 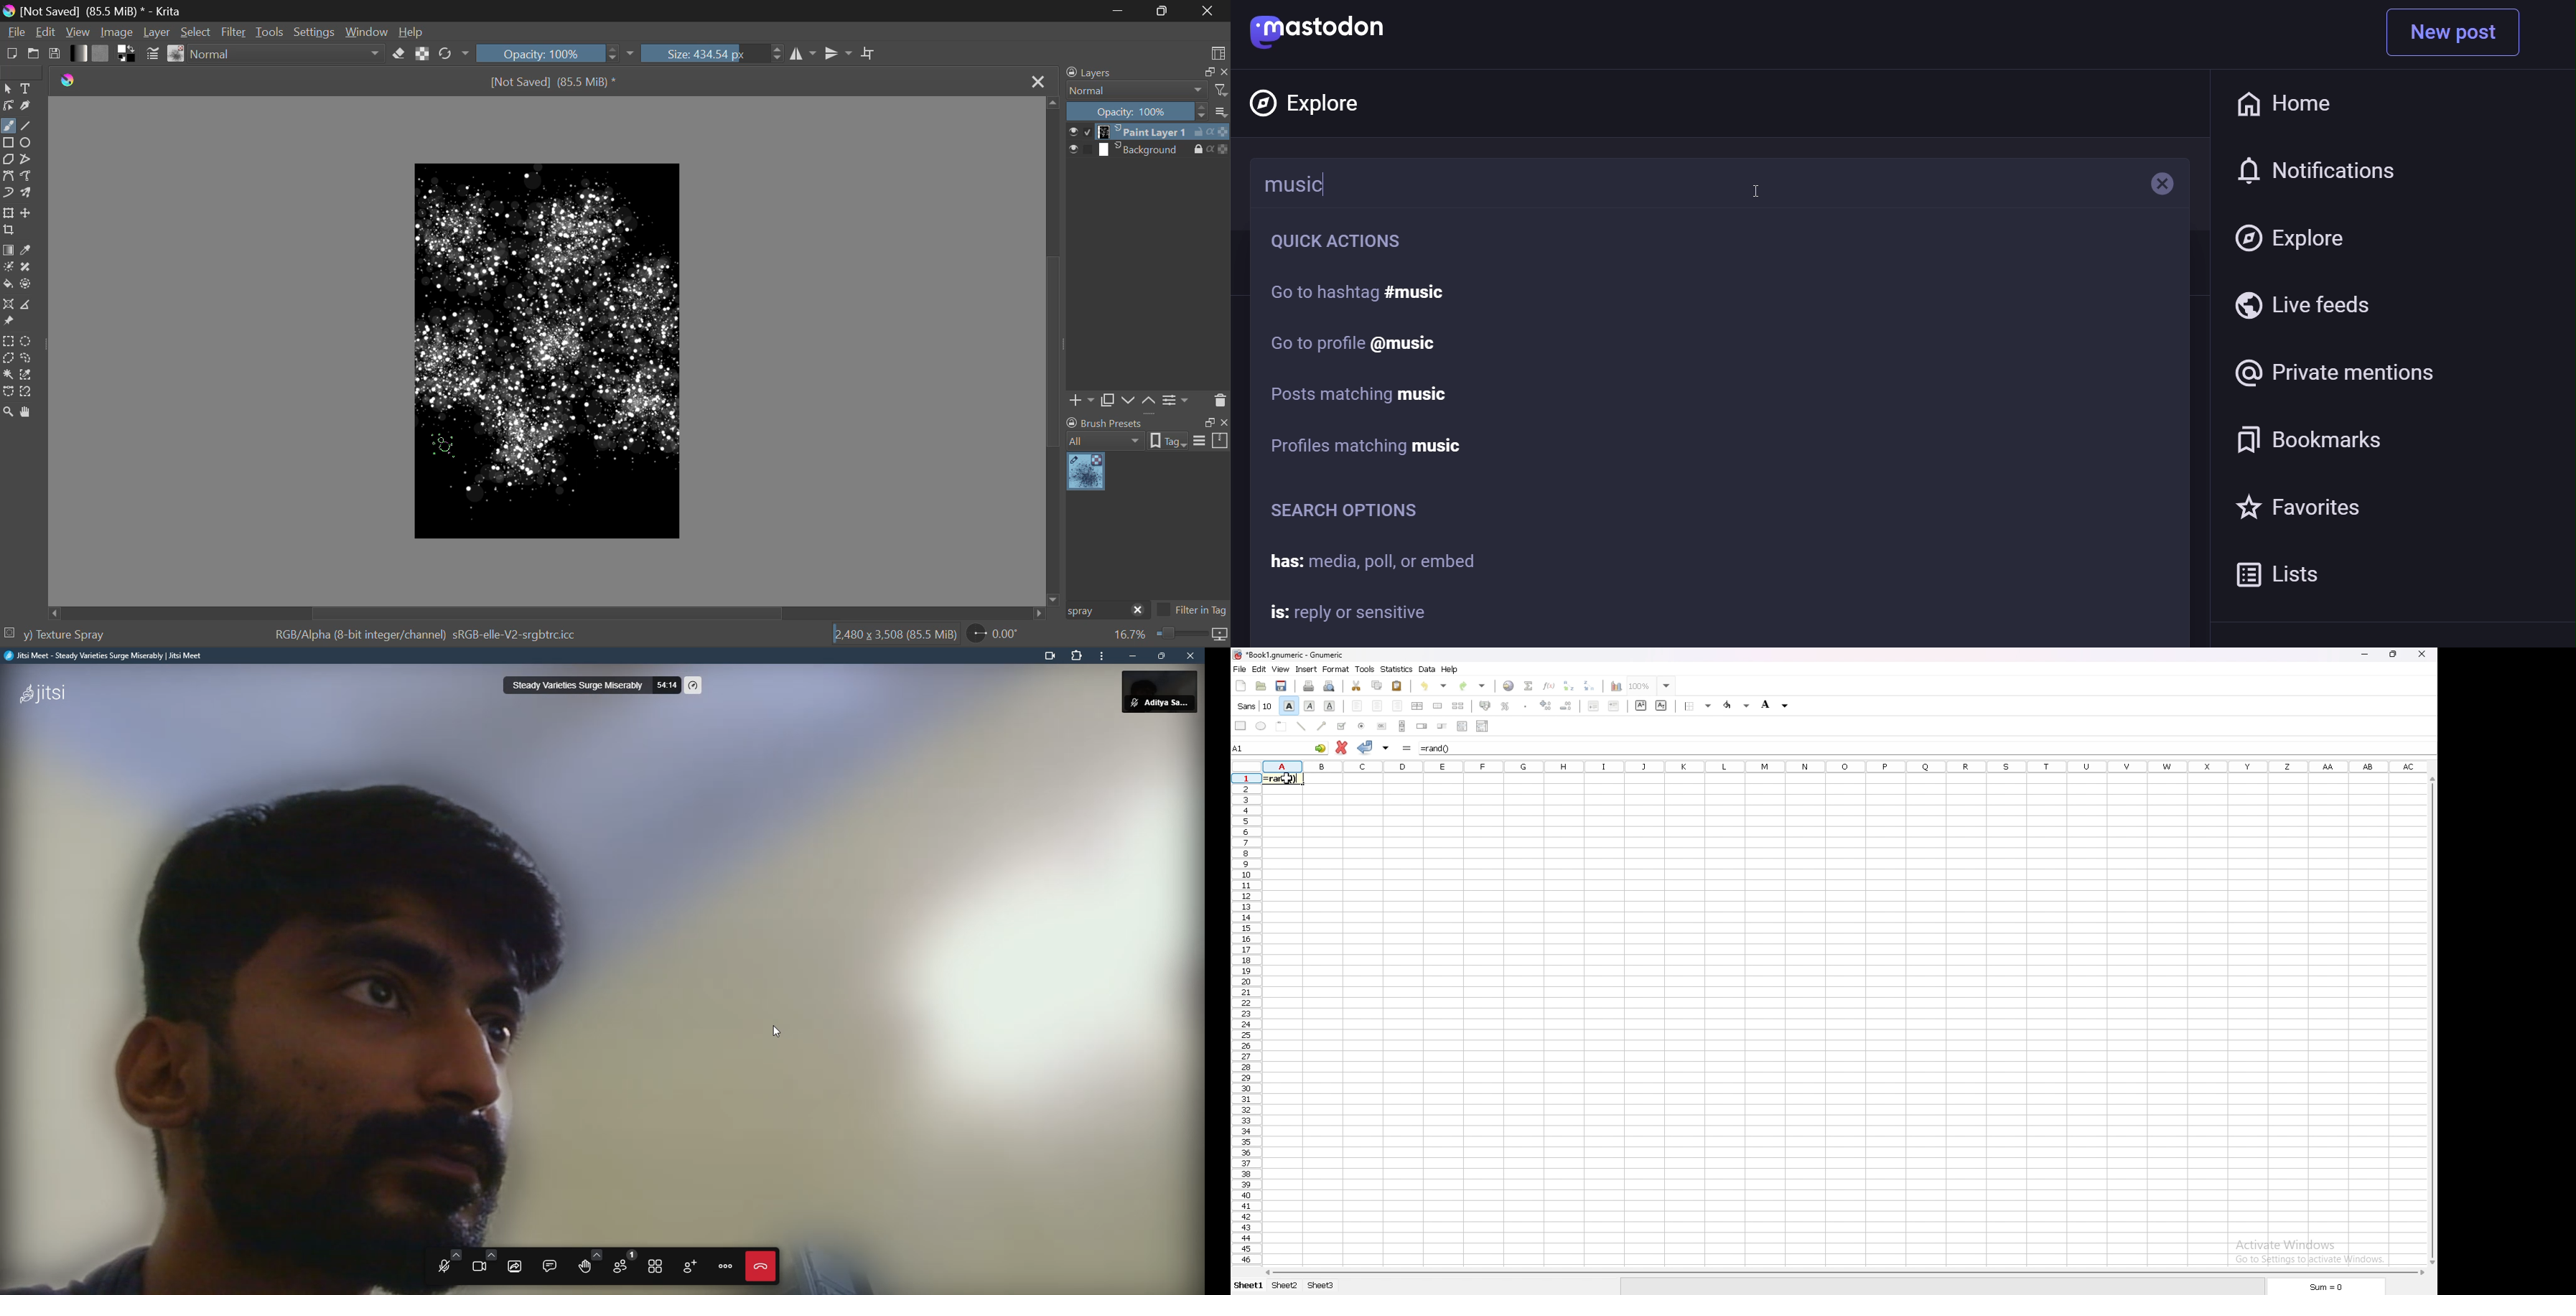 I want to click on font, so click(x=1256, y=705).